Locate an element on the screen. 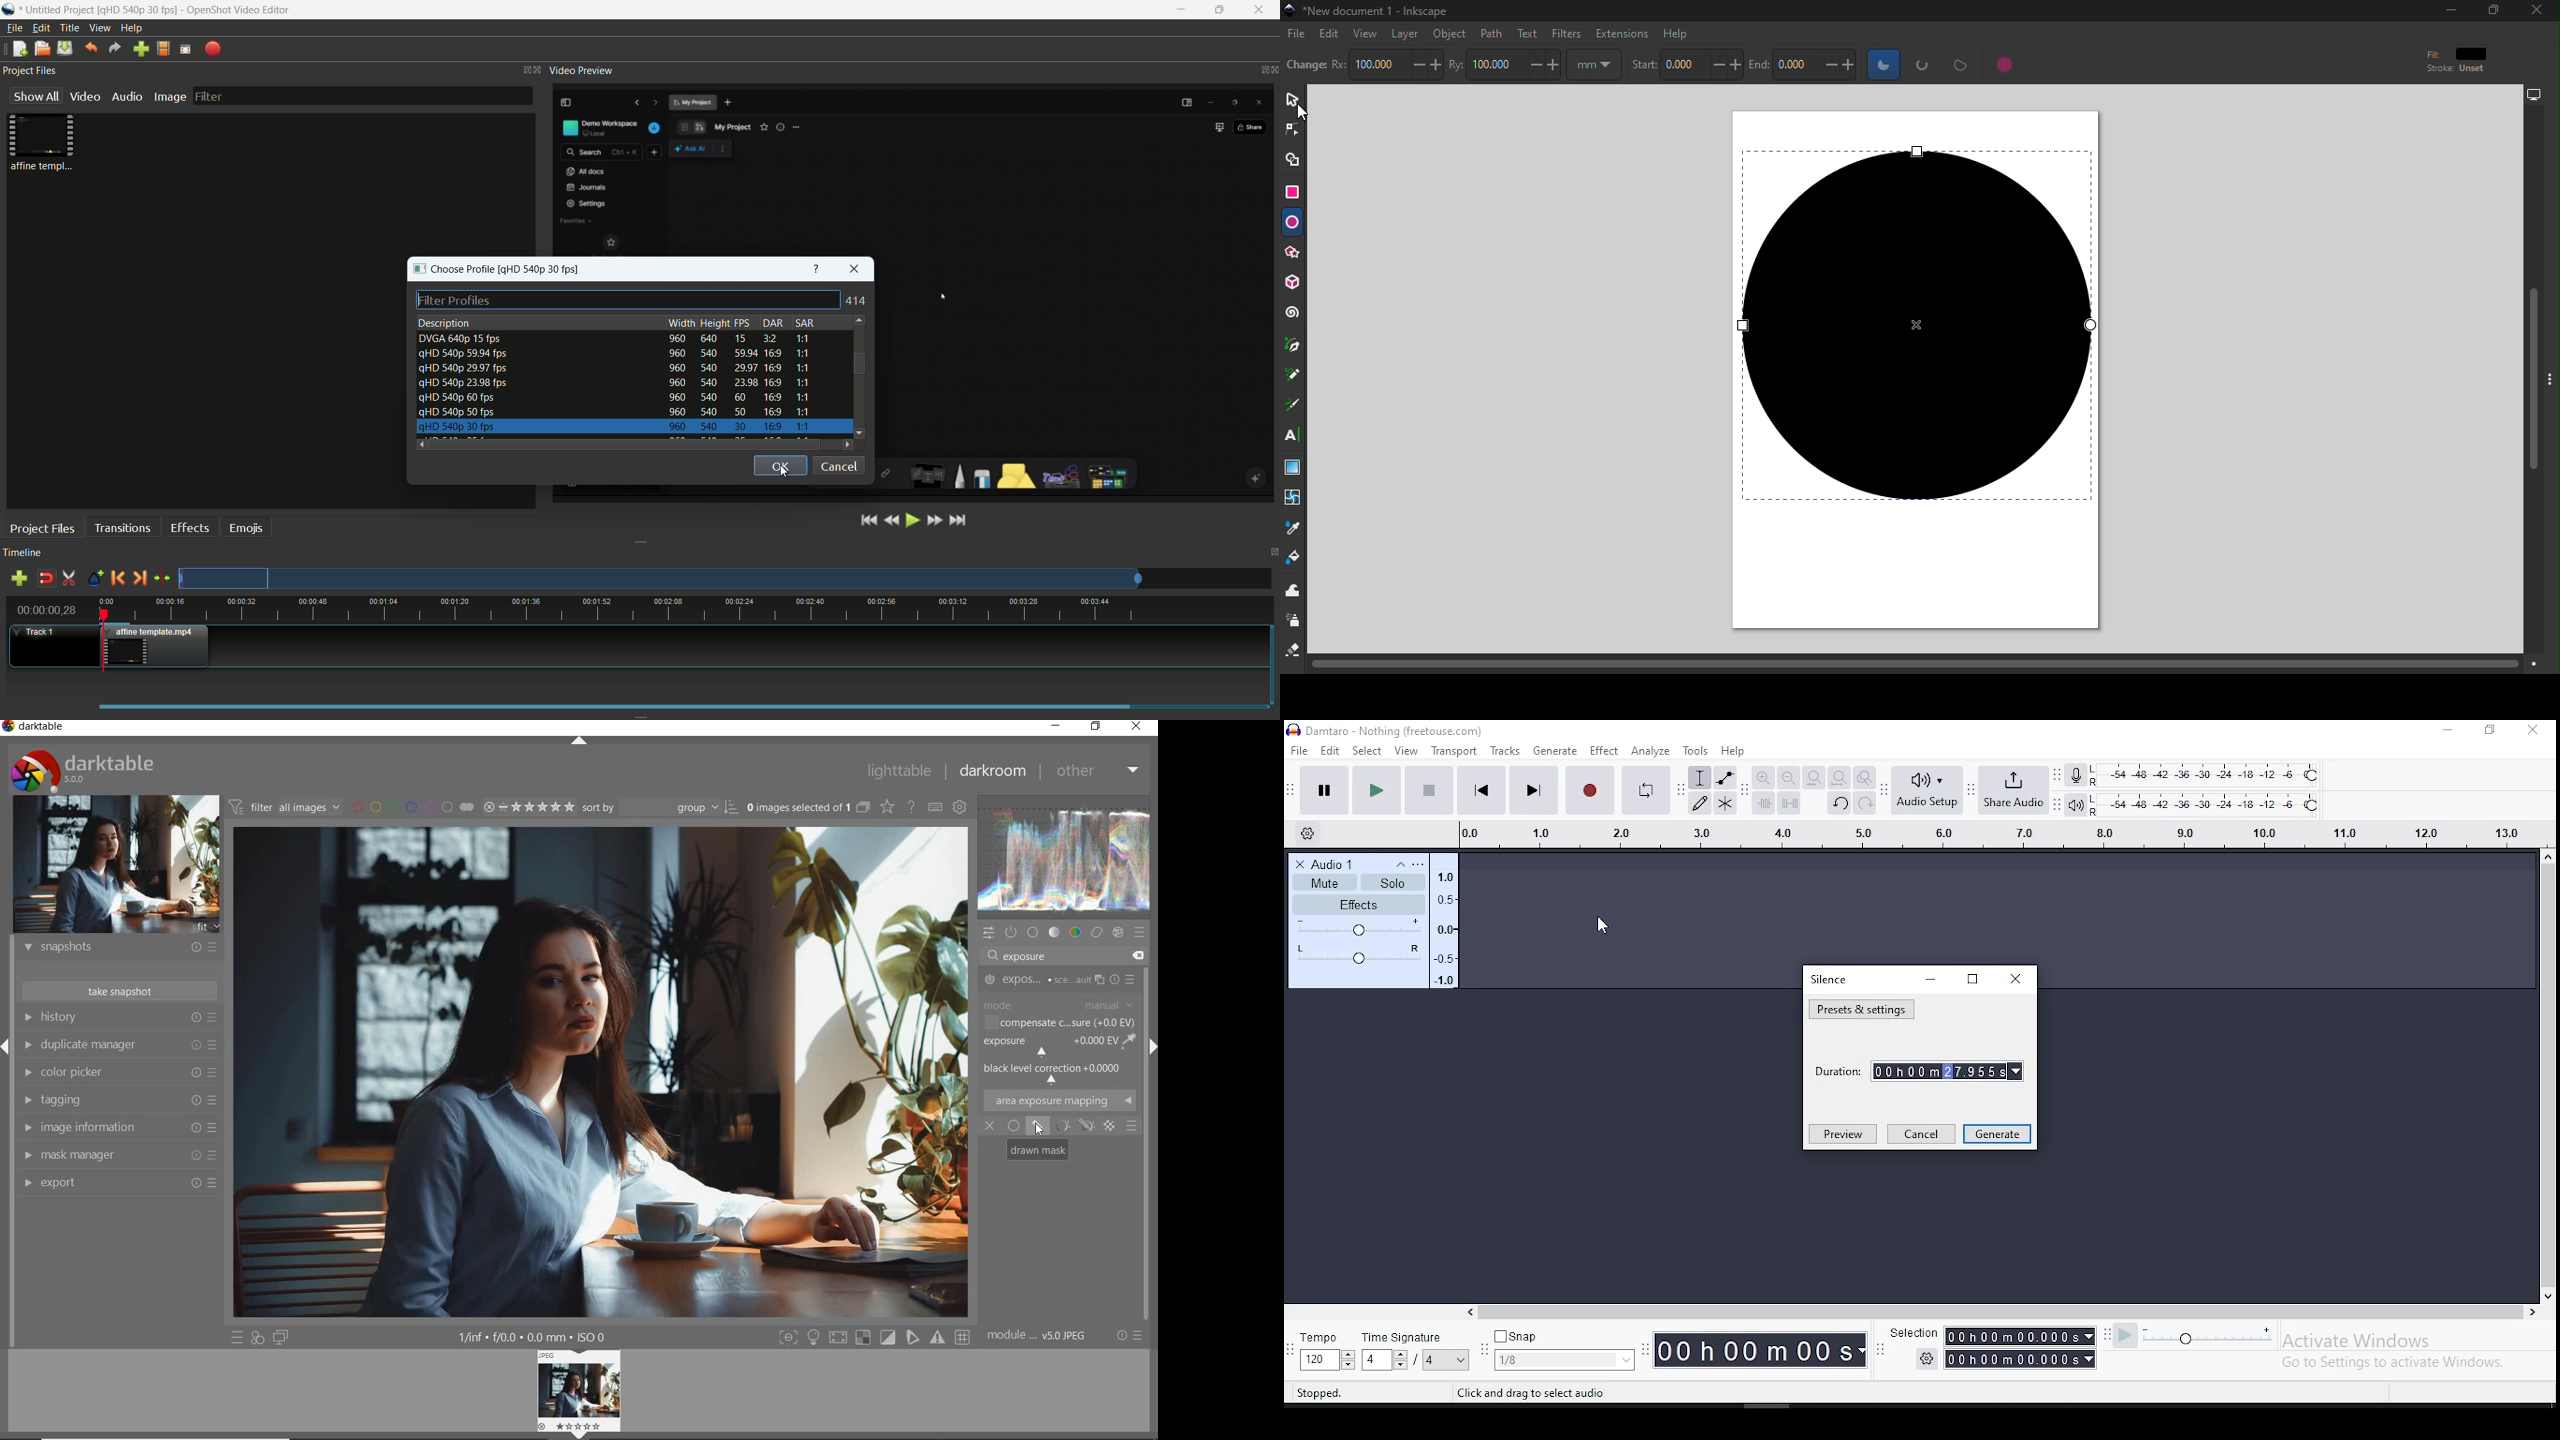 Image resolution: width=2576 pixels, height=1456 pixels. sort is located at coordinates (658, 808).